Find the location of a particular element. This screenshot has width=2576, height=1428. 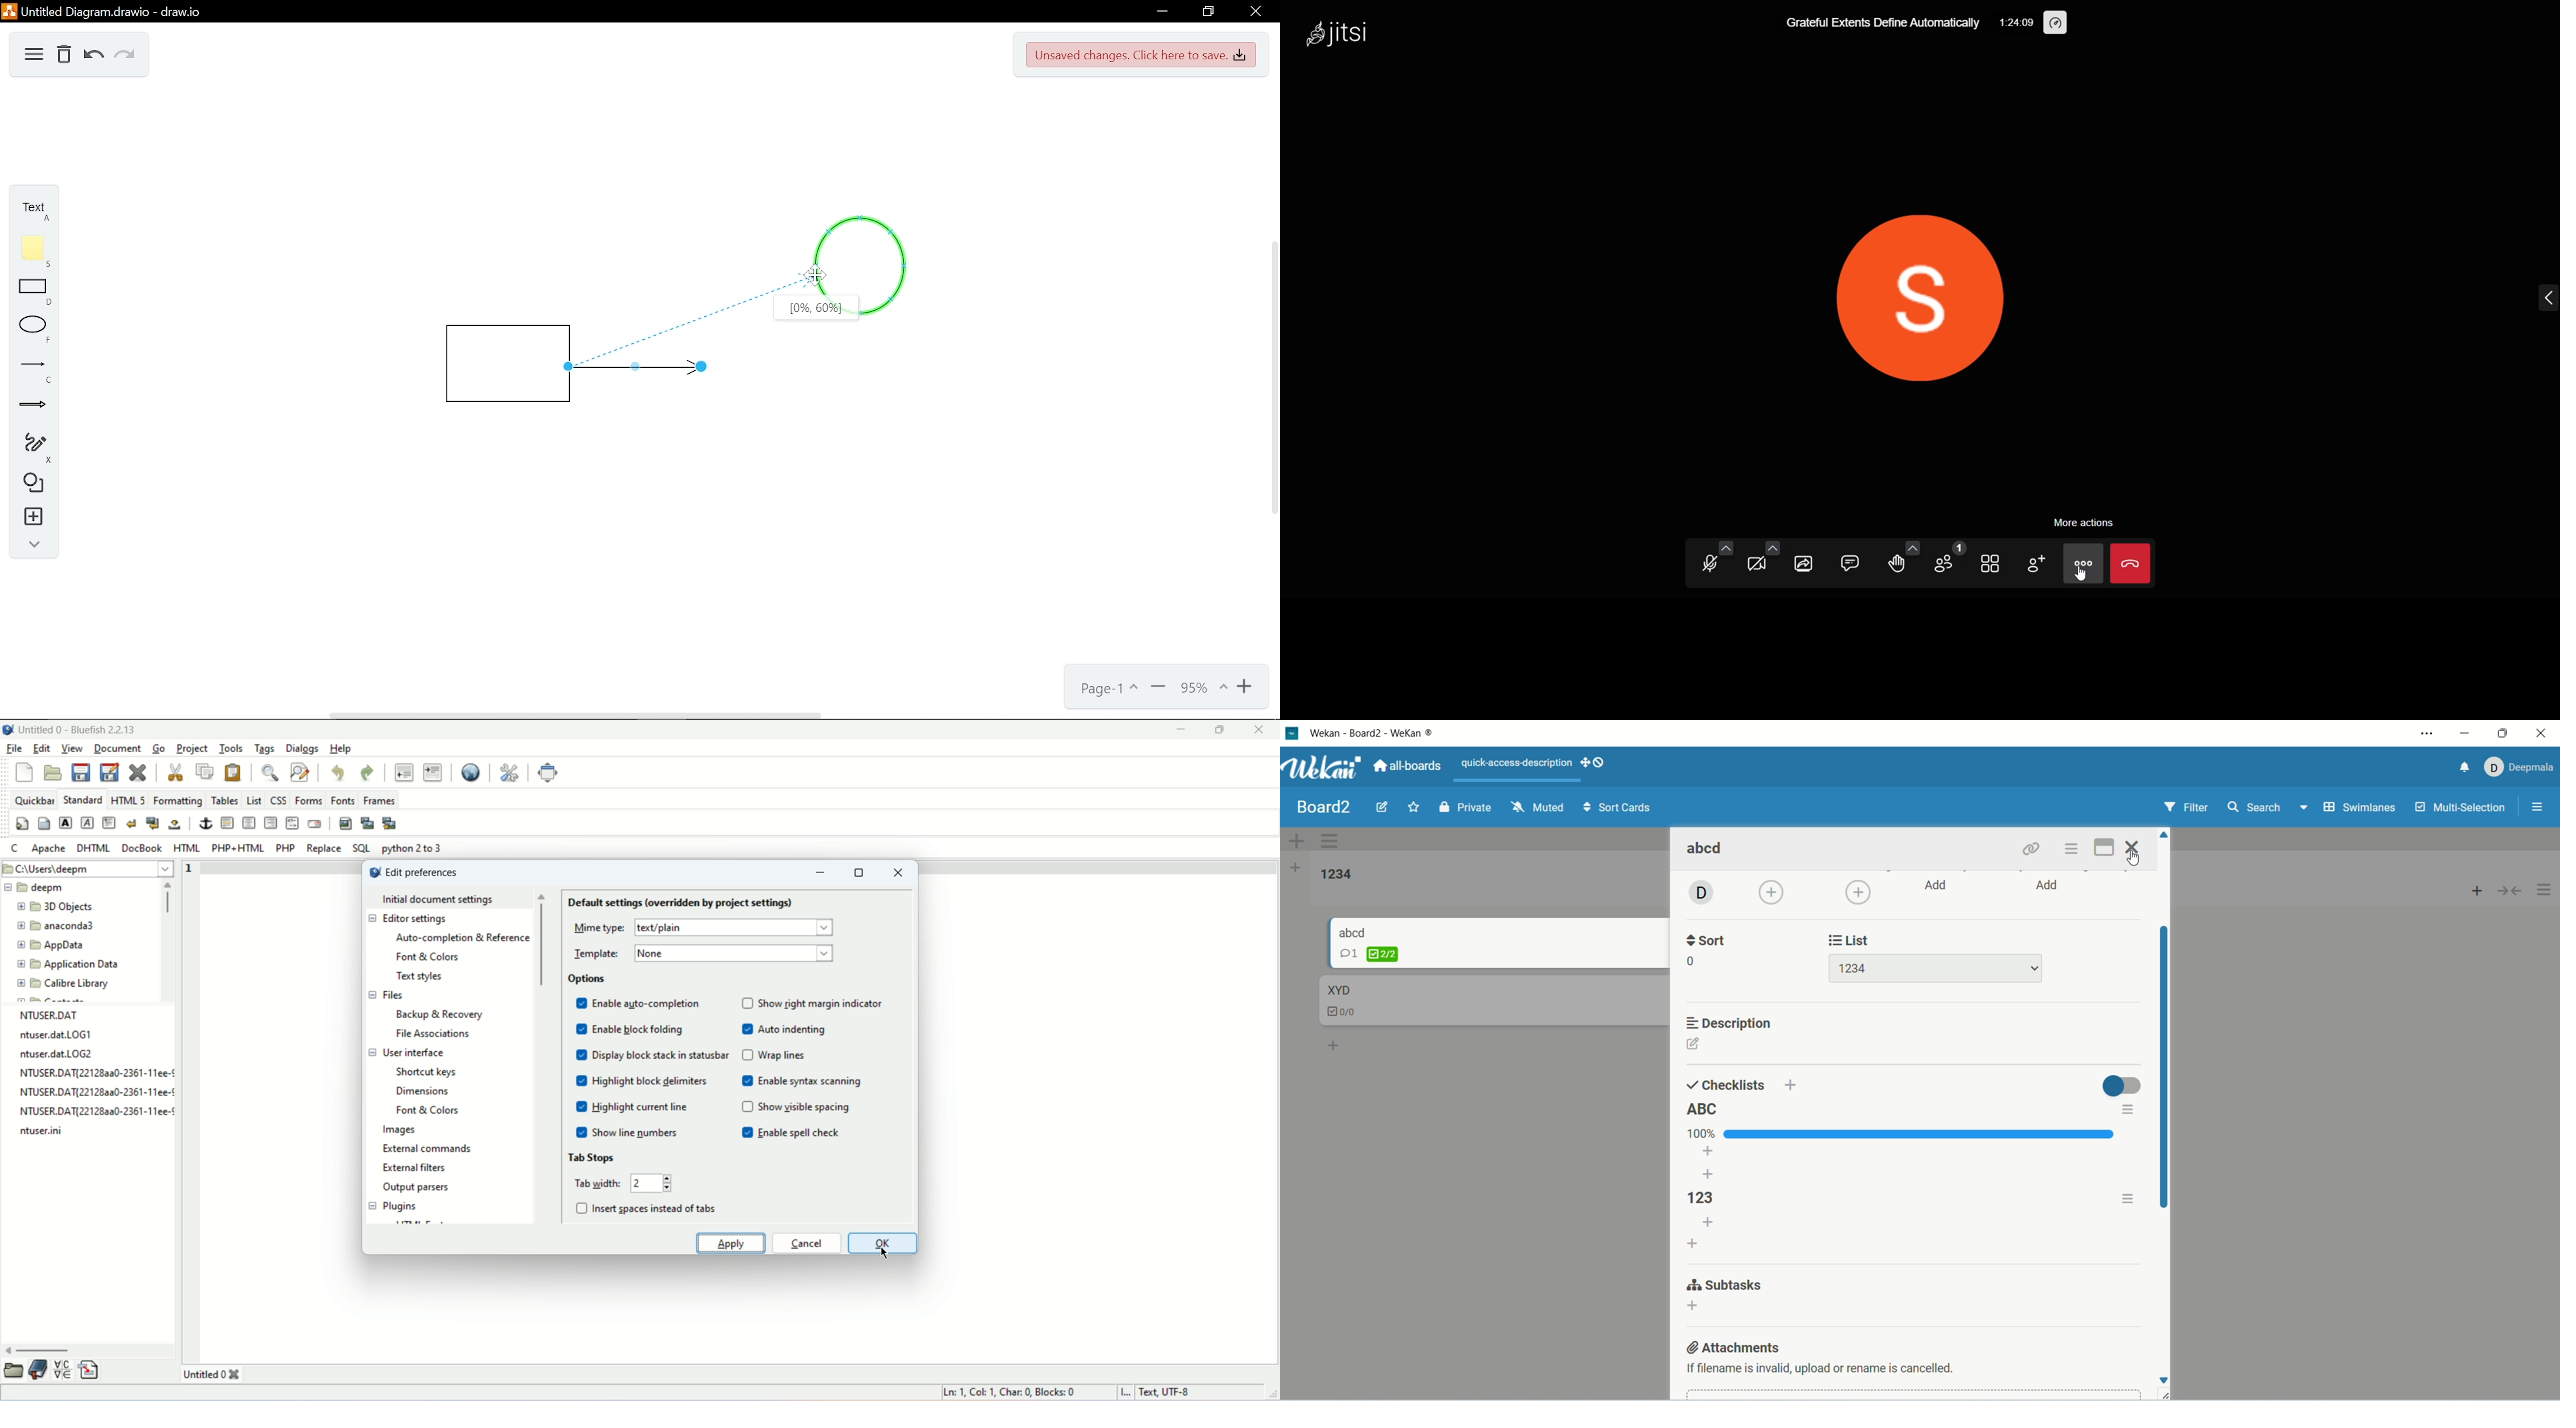

Freehand is located at coordinates (28, 445).